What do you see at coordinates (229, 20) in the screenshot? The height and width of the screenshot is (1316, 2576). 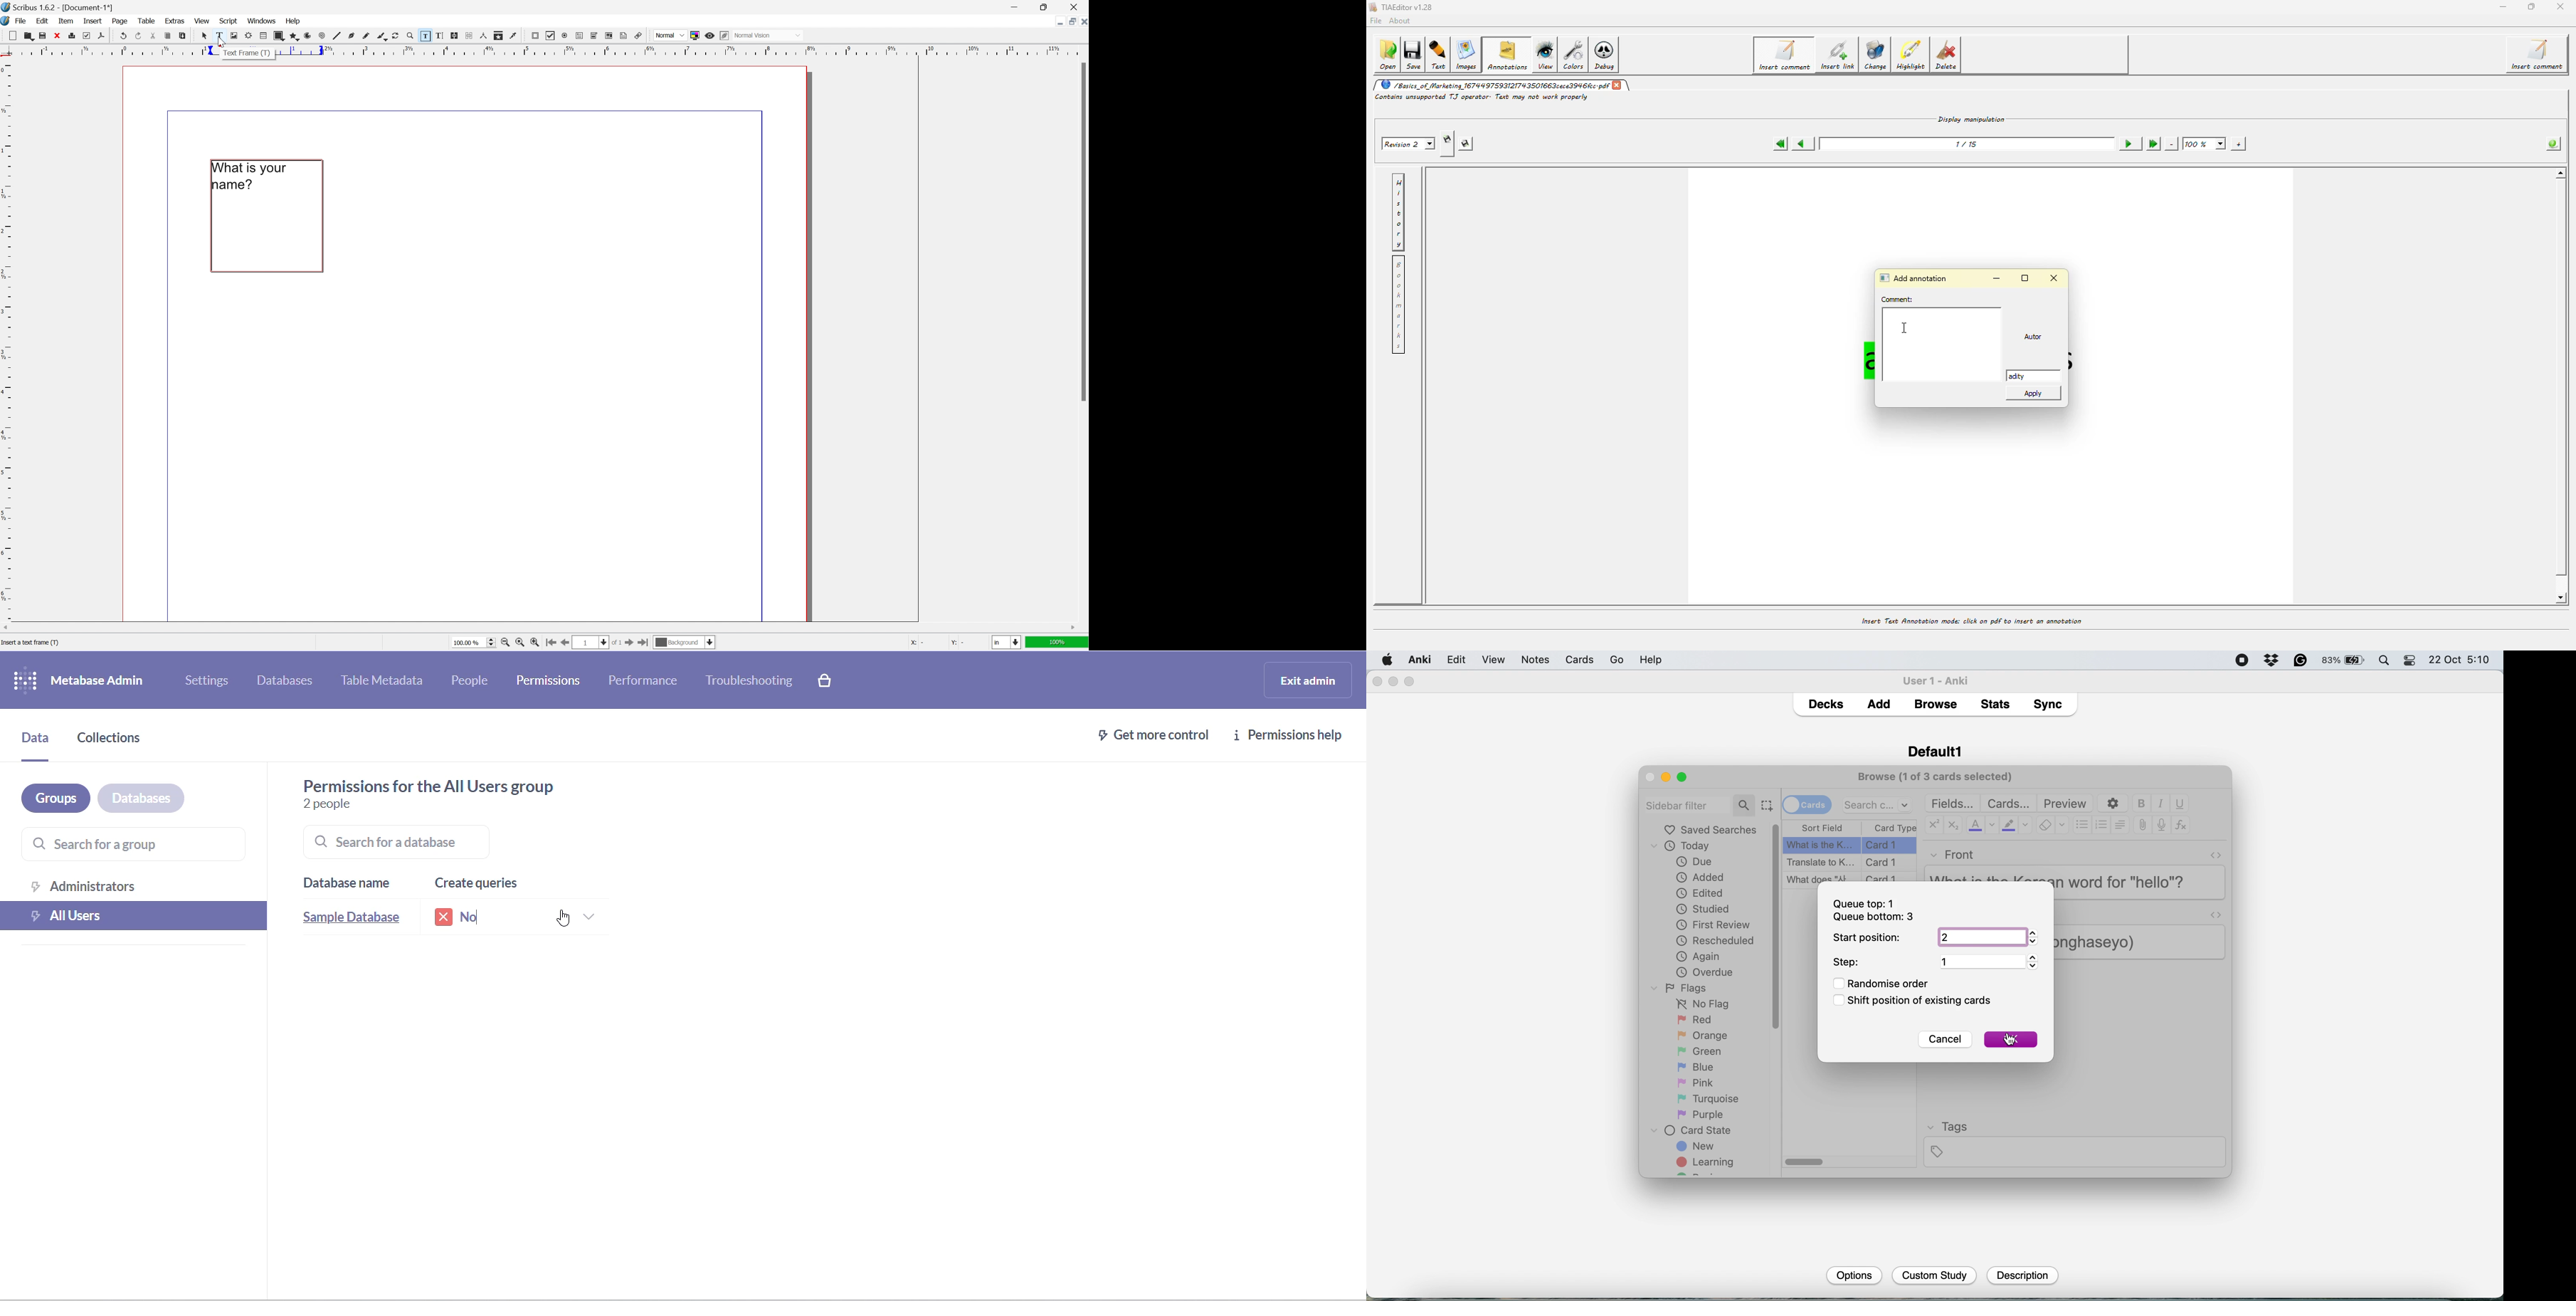 I see `script` at bounding box center [229, 20].